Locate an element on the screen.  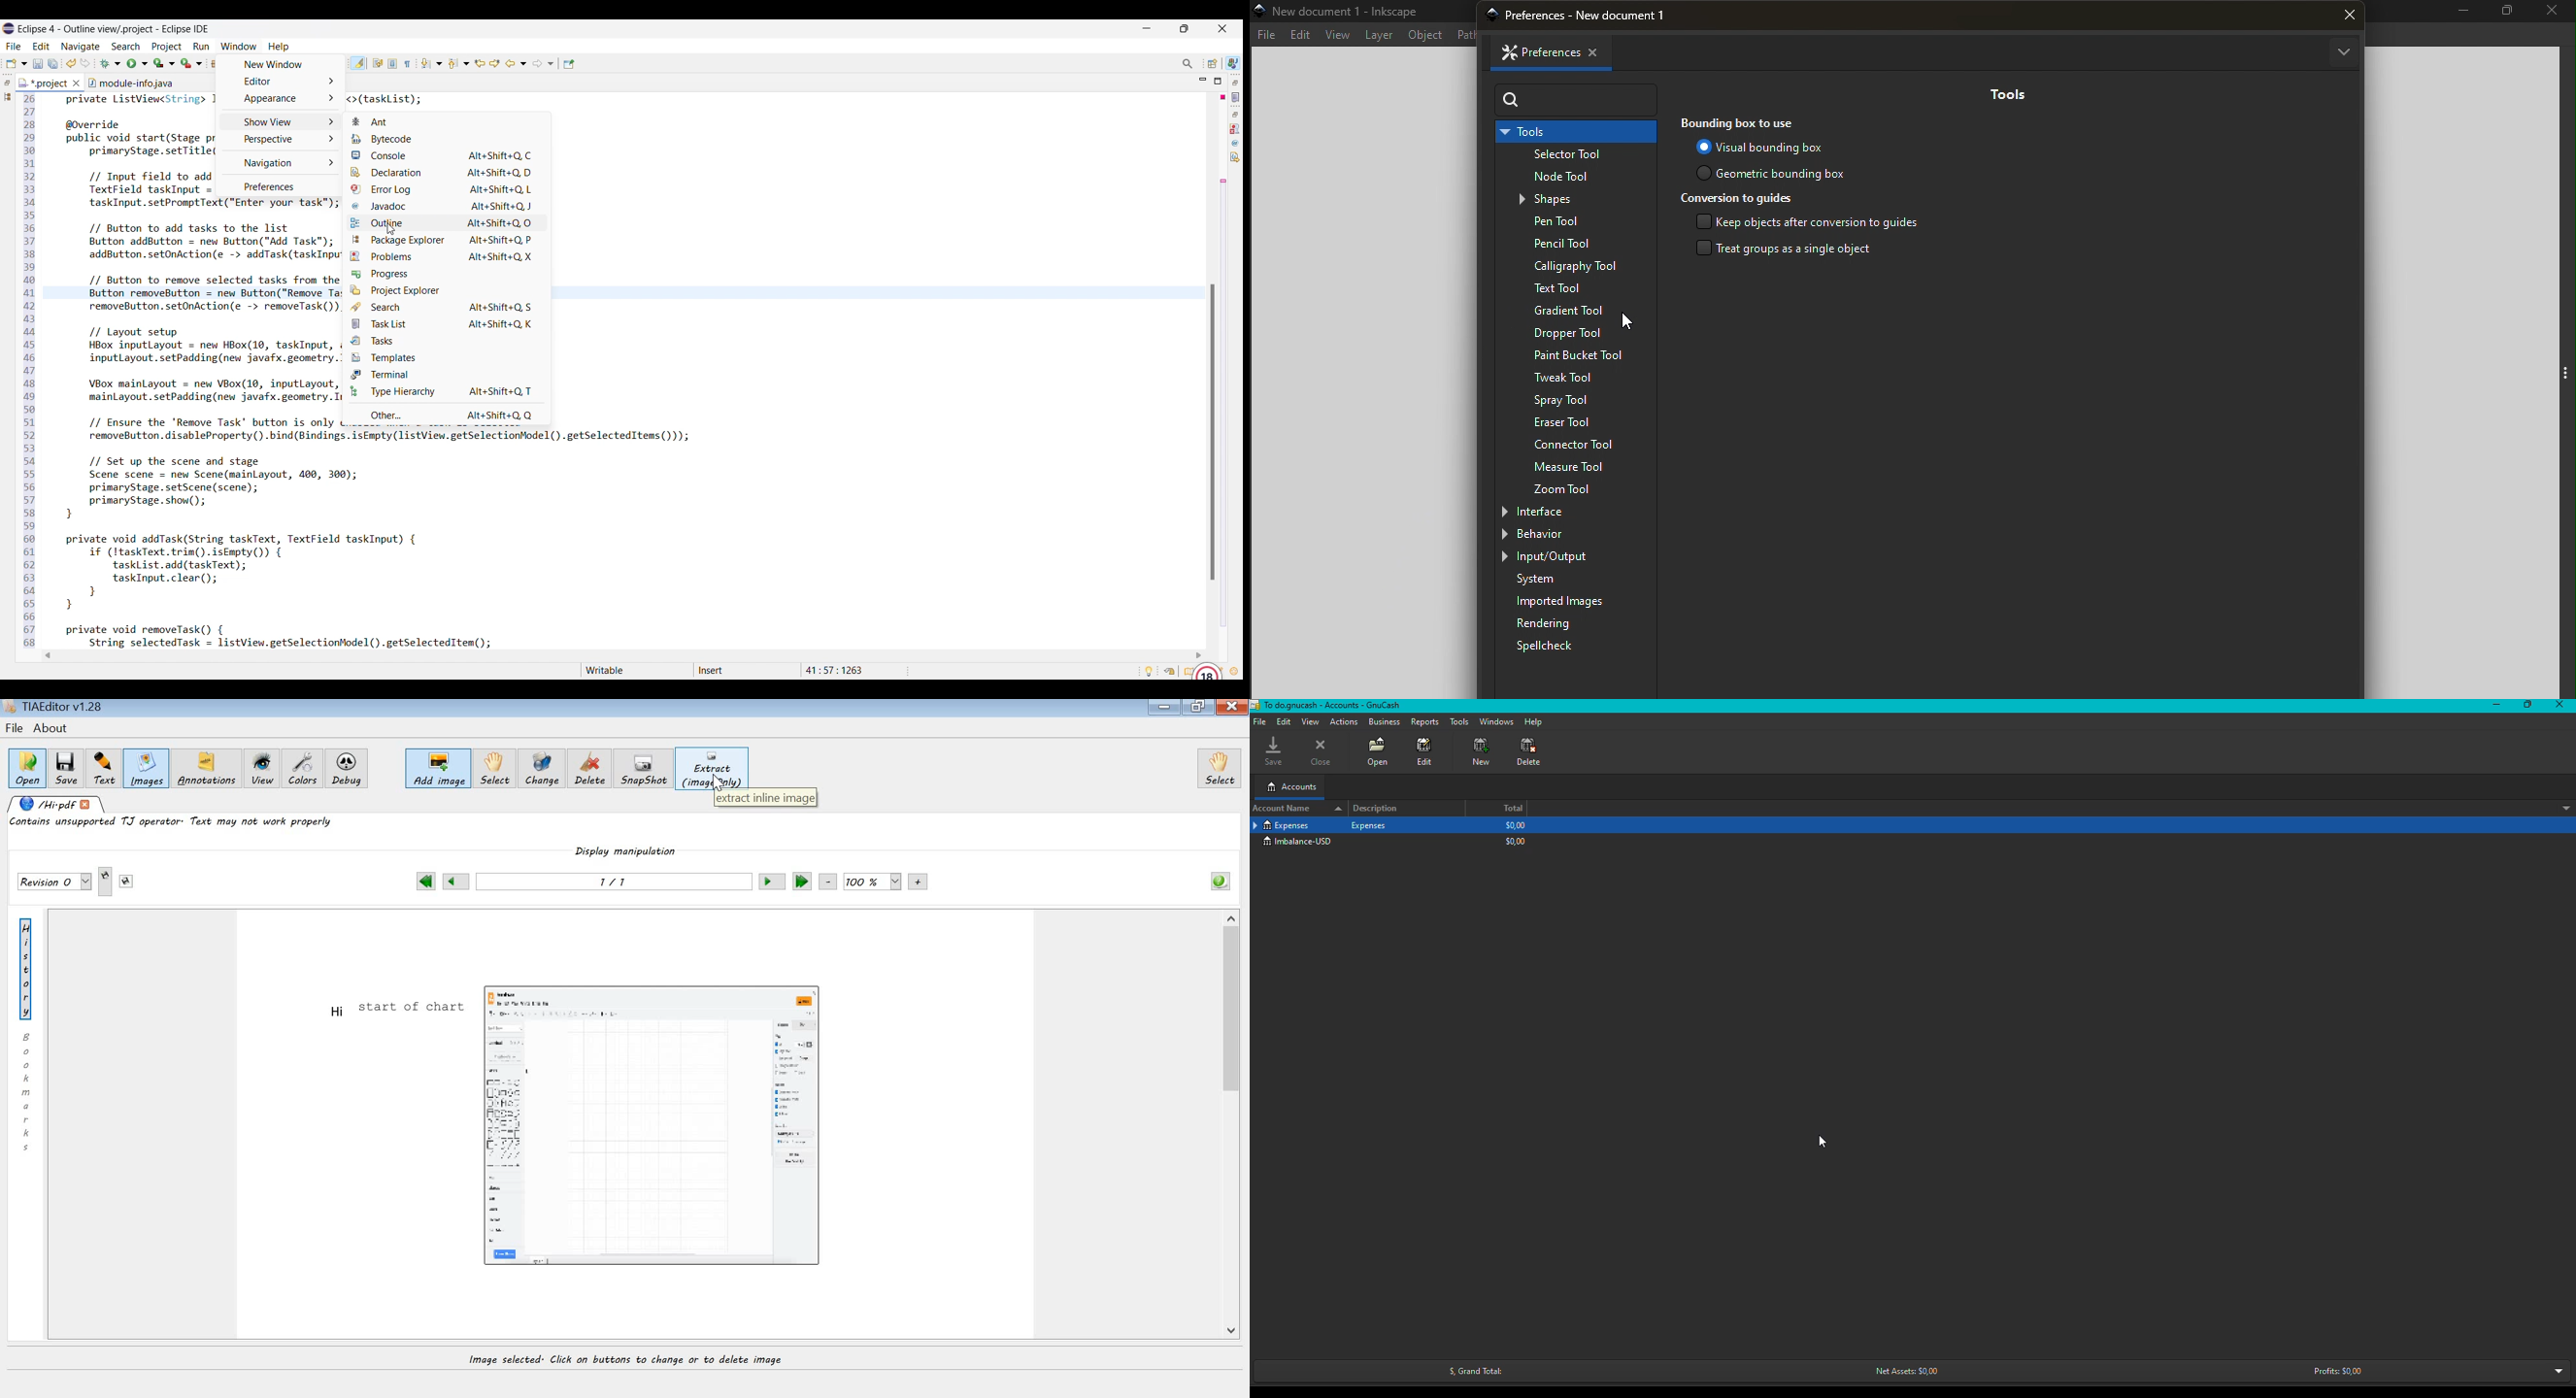
Save all is located at coordinates (53, 64).